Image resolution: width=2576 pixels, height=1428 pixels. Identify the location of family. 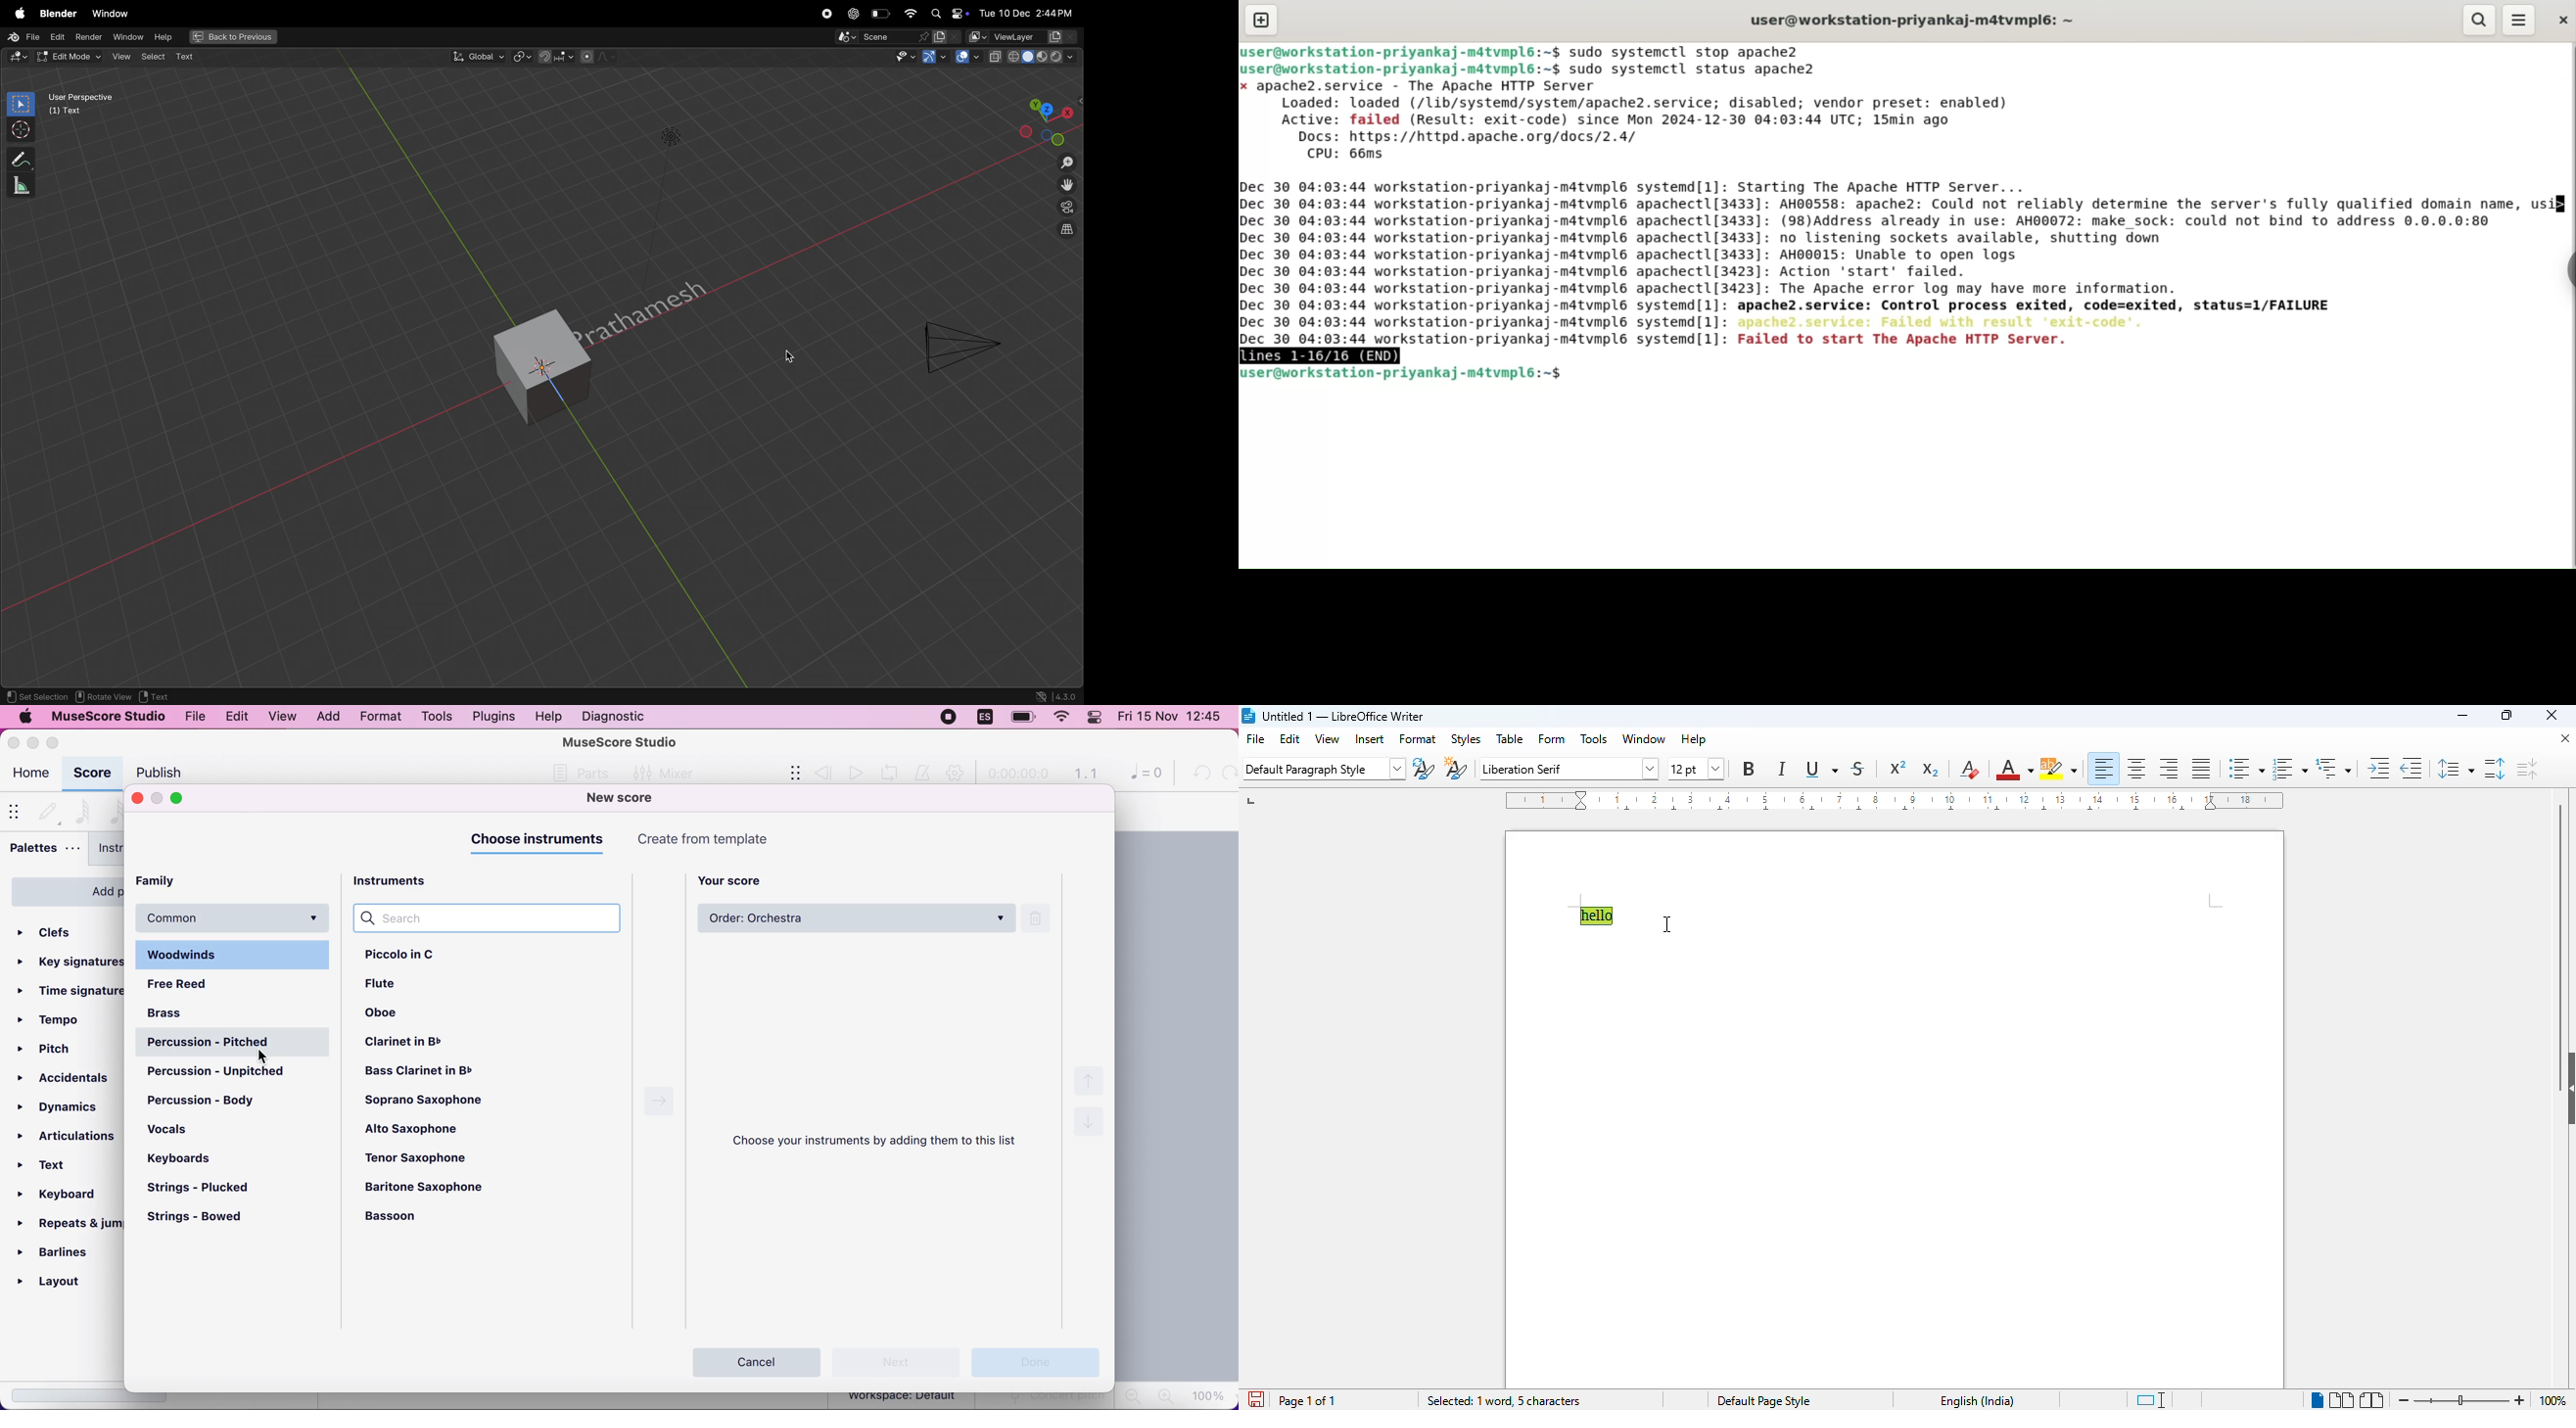
(173, 882).